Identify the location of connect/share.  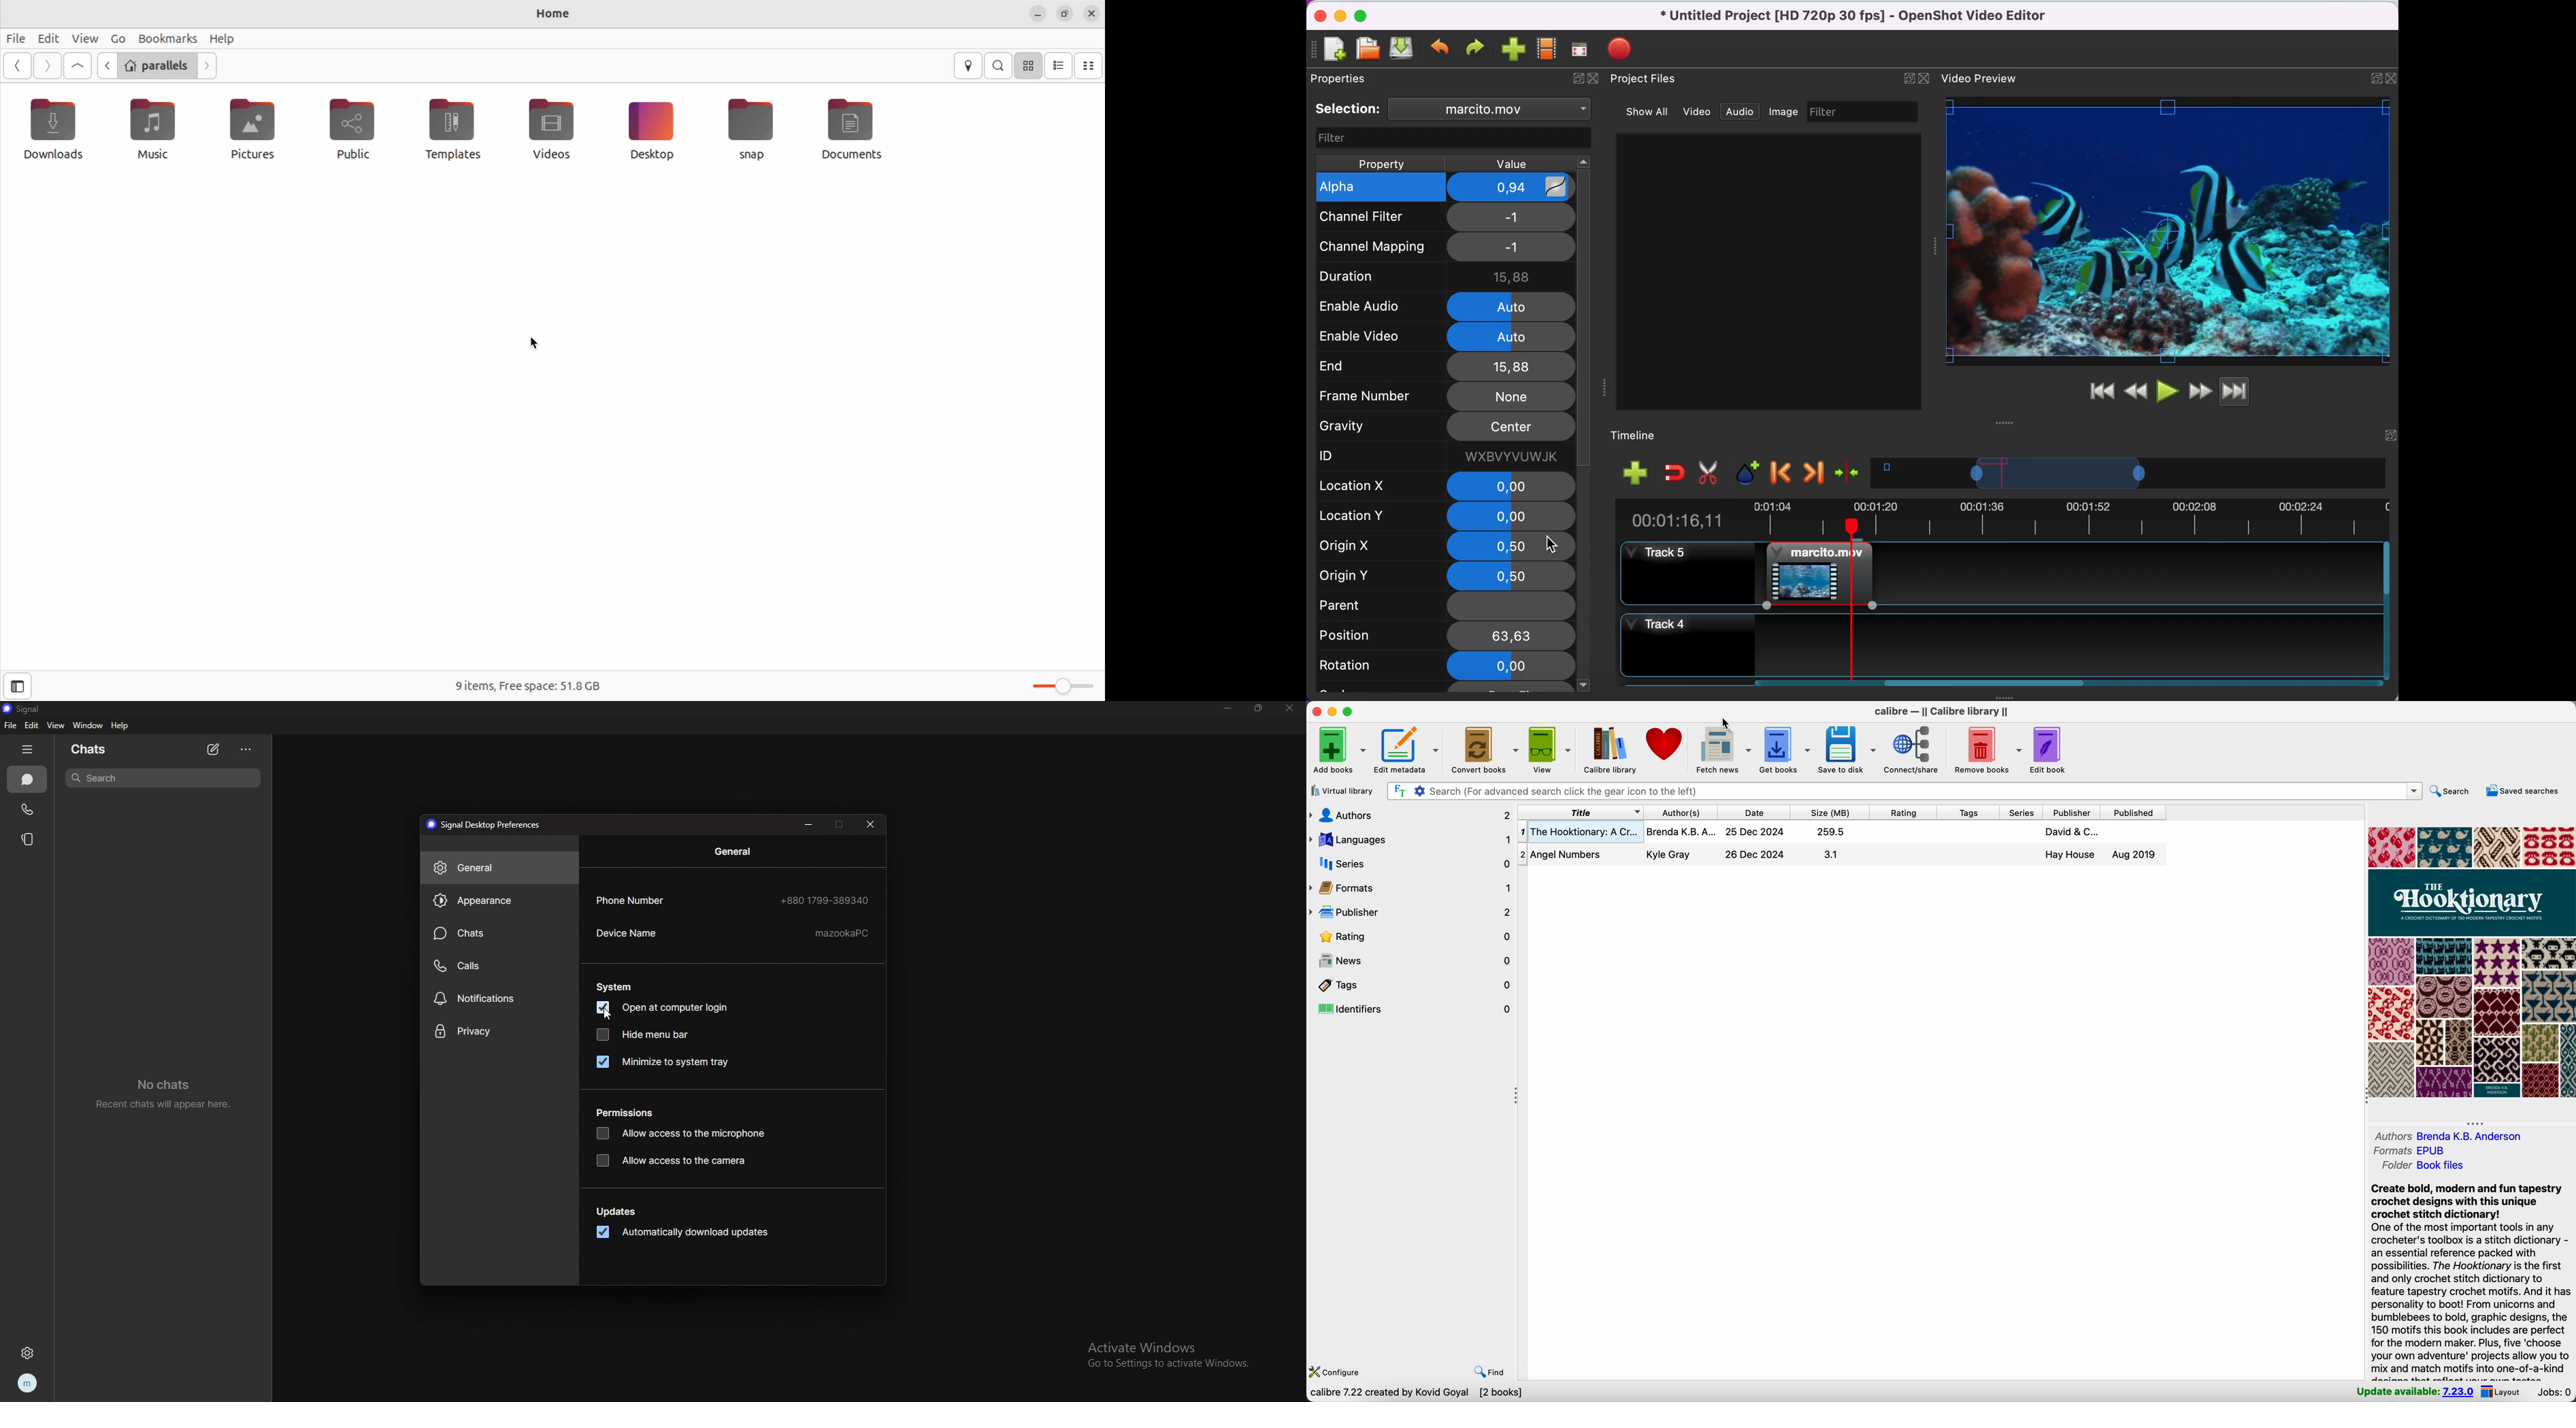
(1914, 750).